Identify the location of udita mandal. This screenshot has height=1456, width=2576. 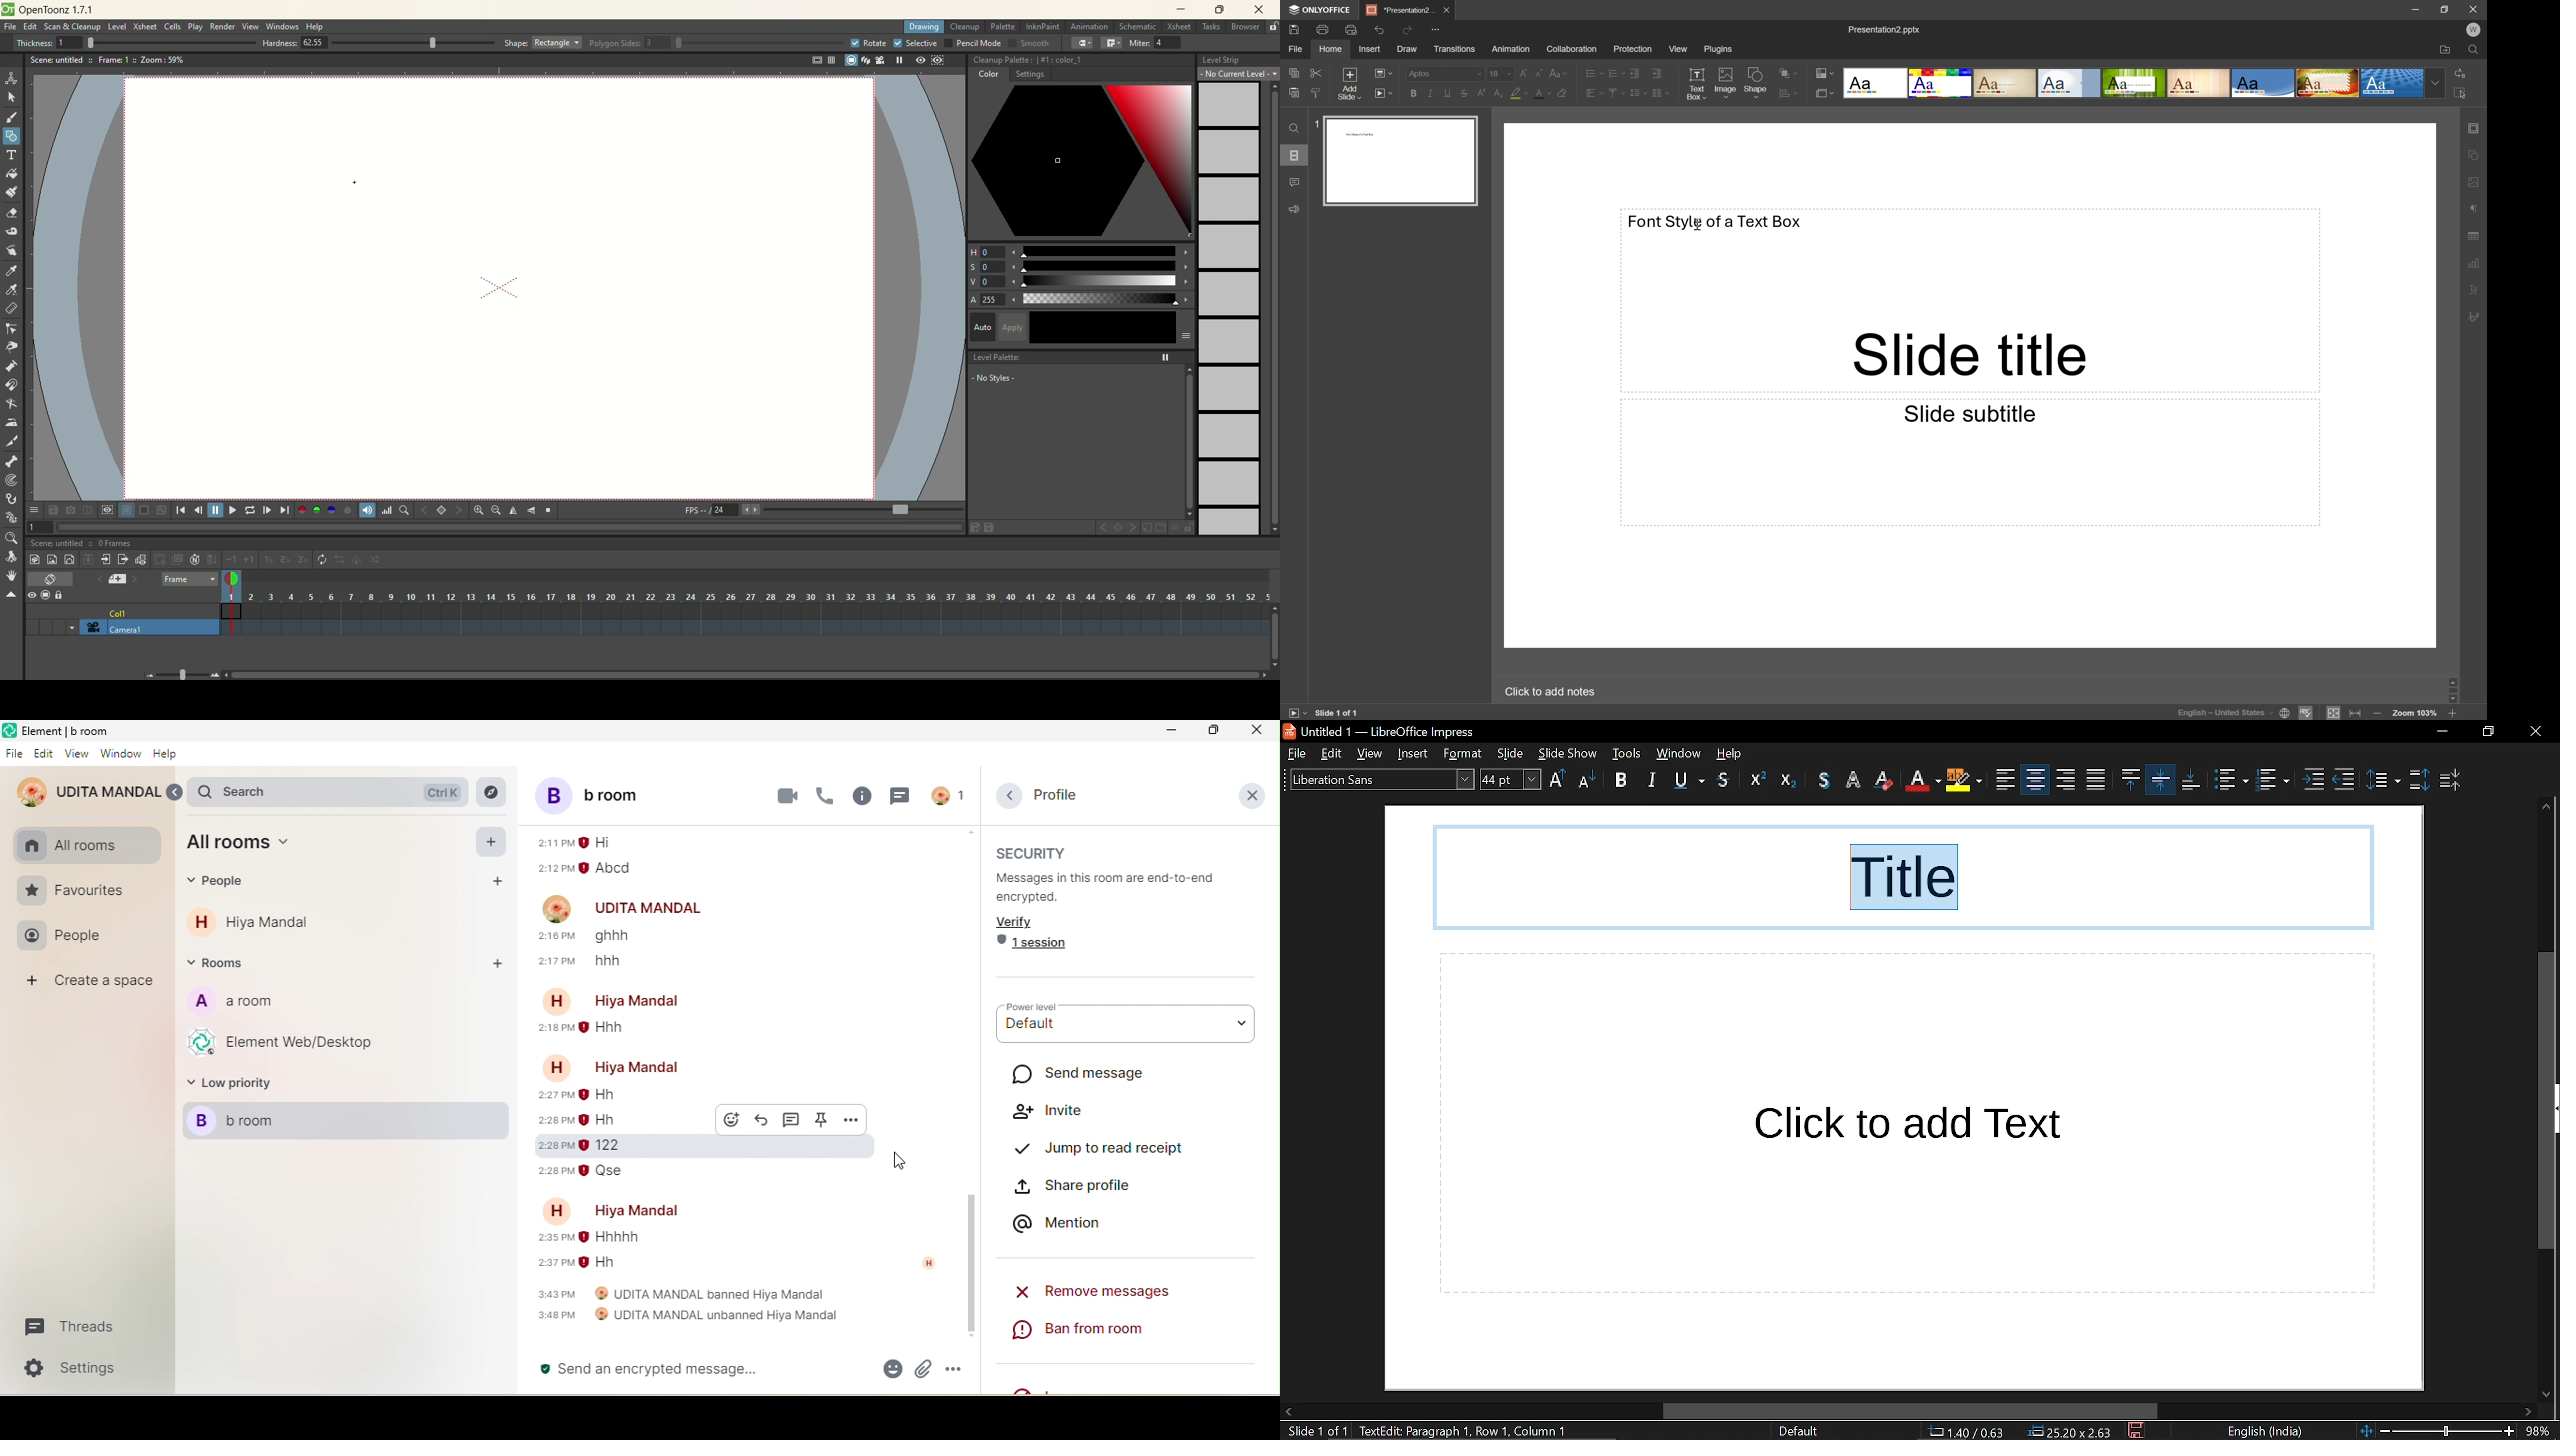
(88, 793).